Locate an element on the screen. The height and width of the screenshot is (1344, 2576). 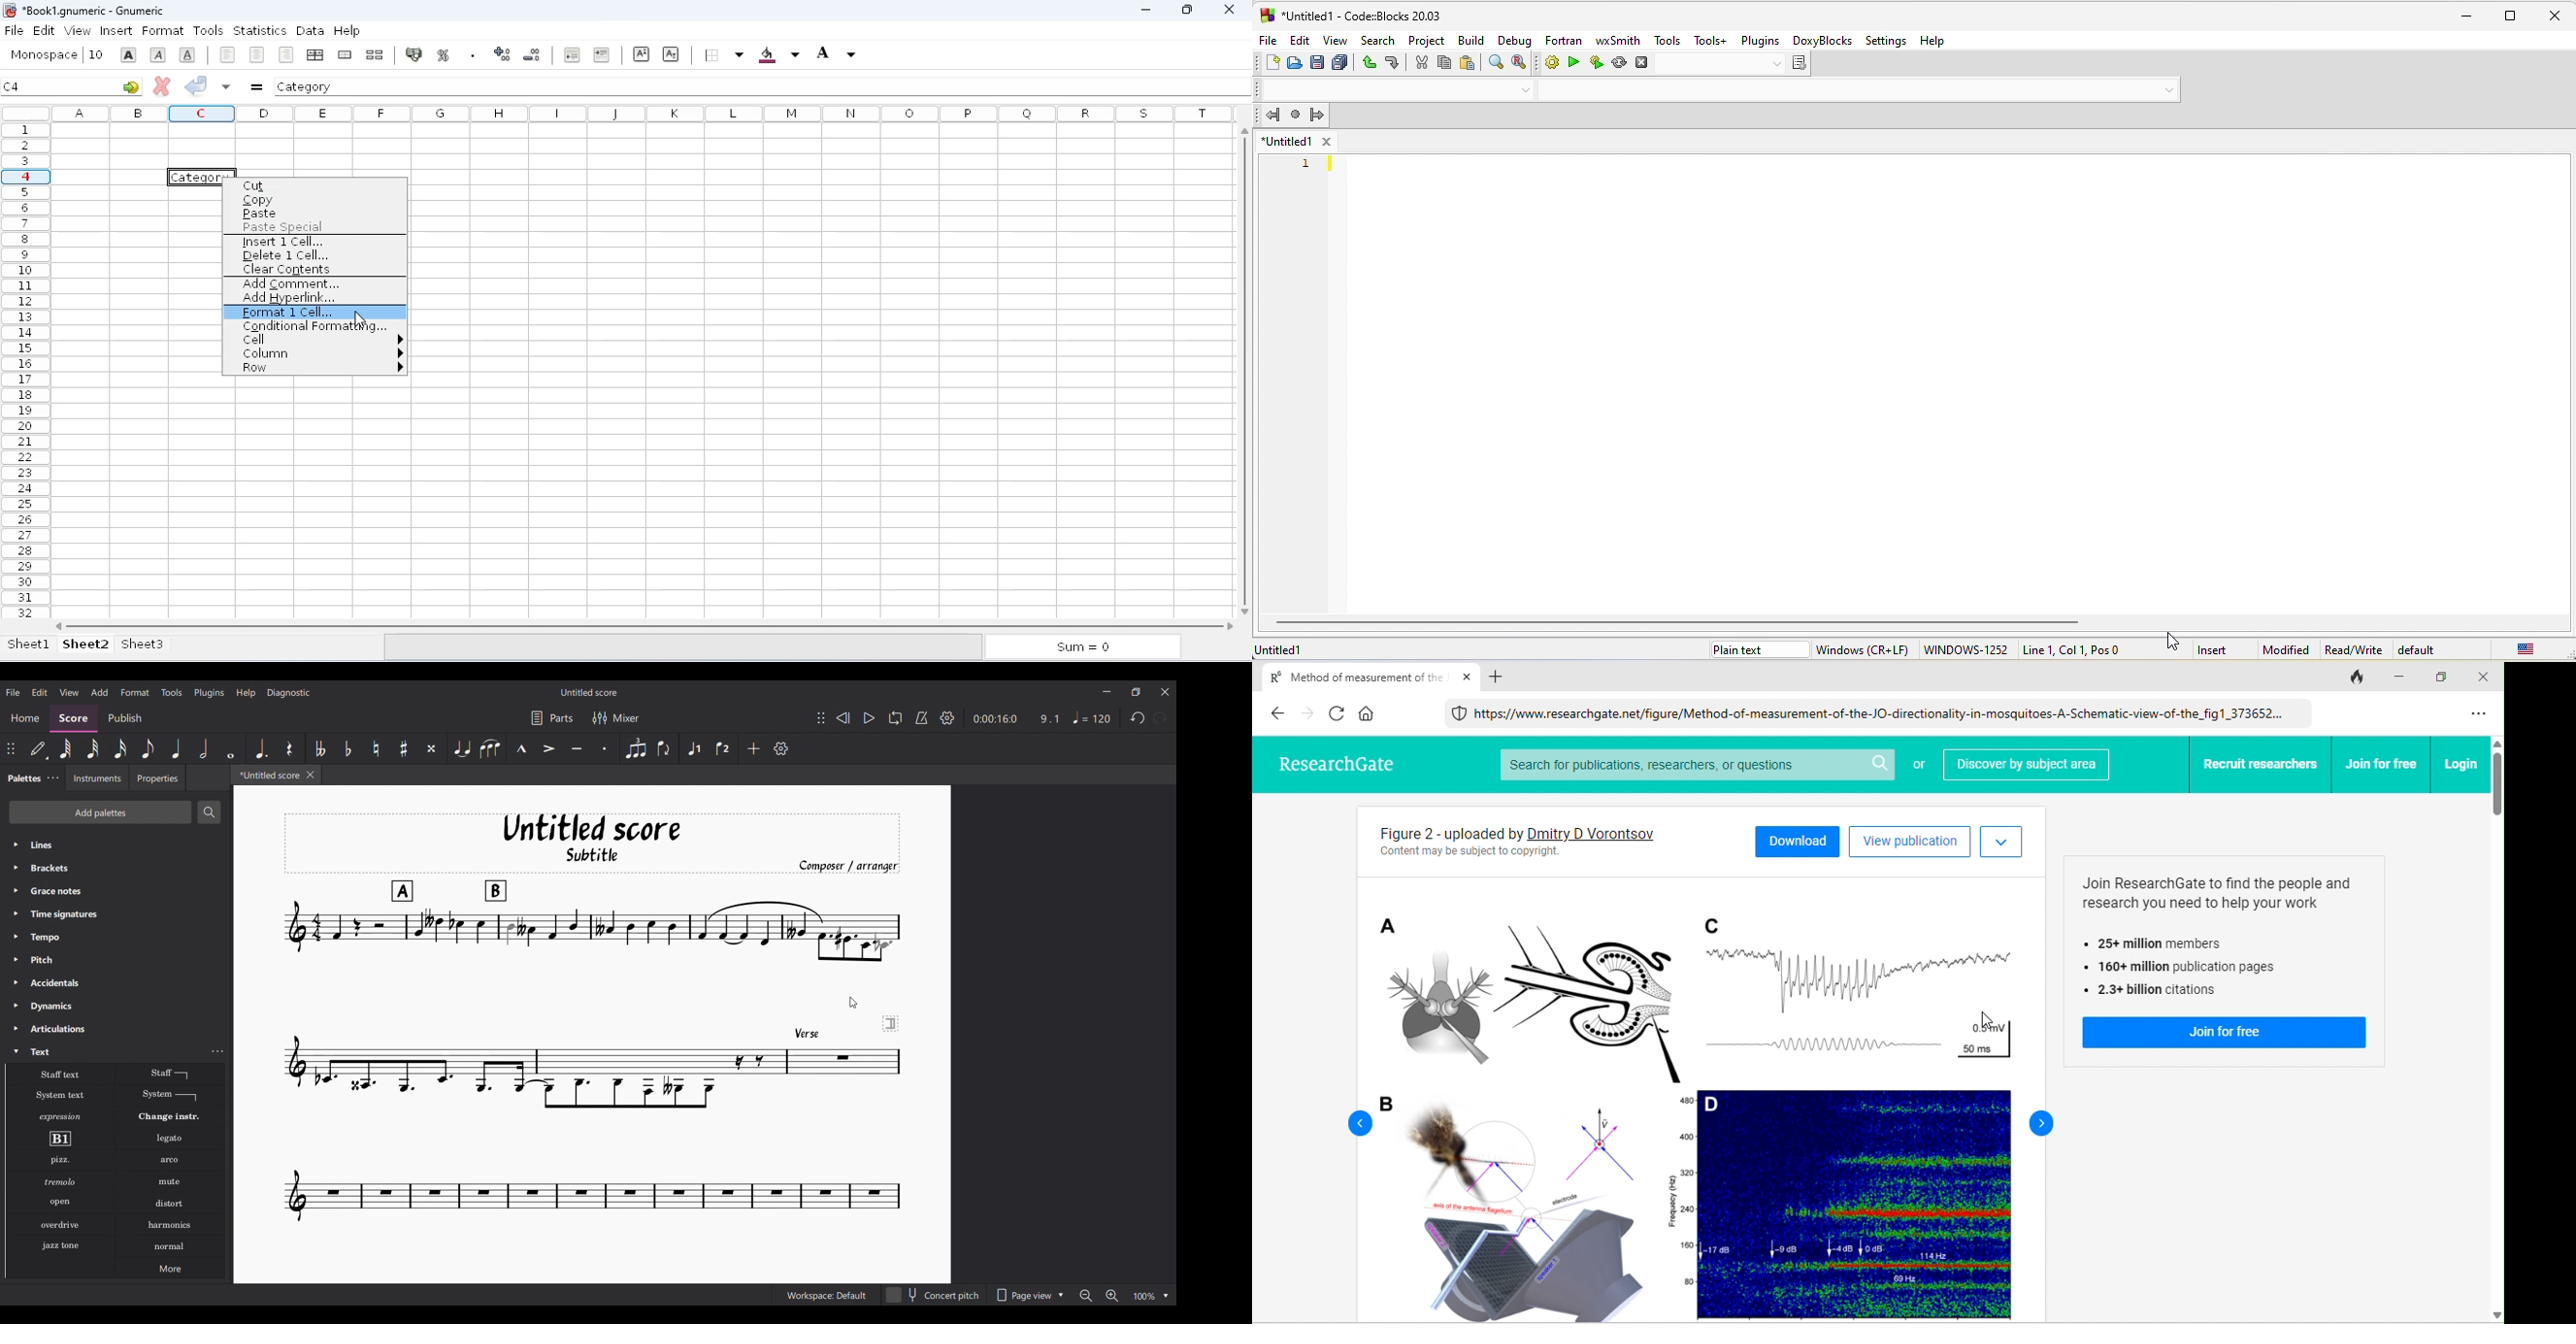
Tenuto is located at coordinates (577, 749).